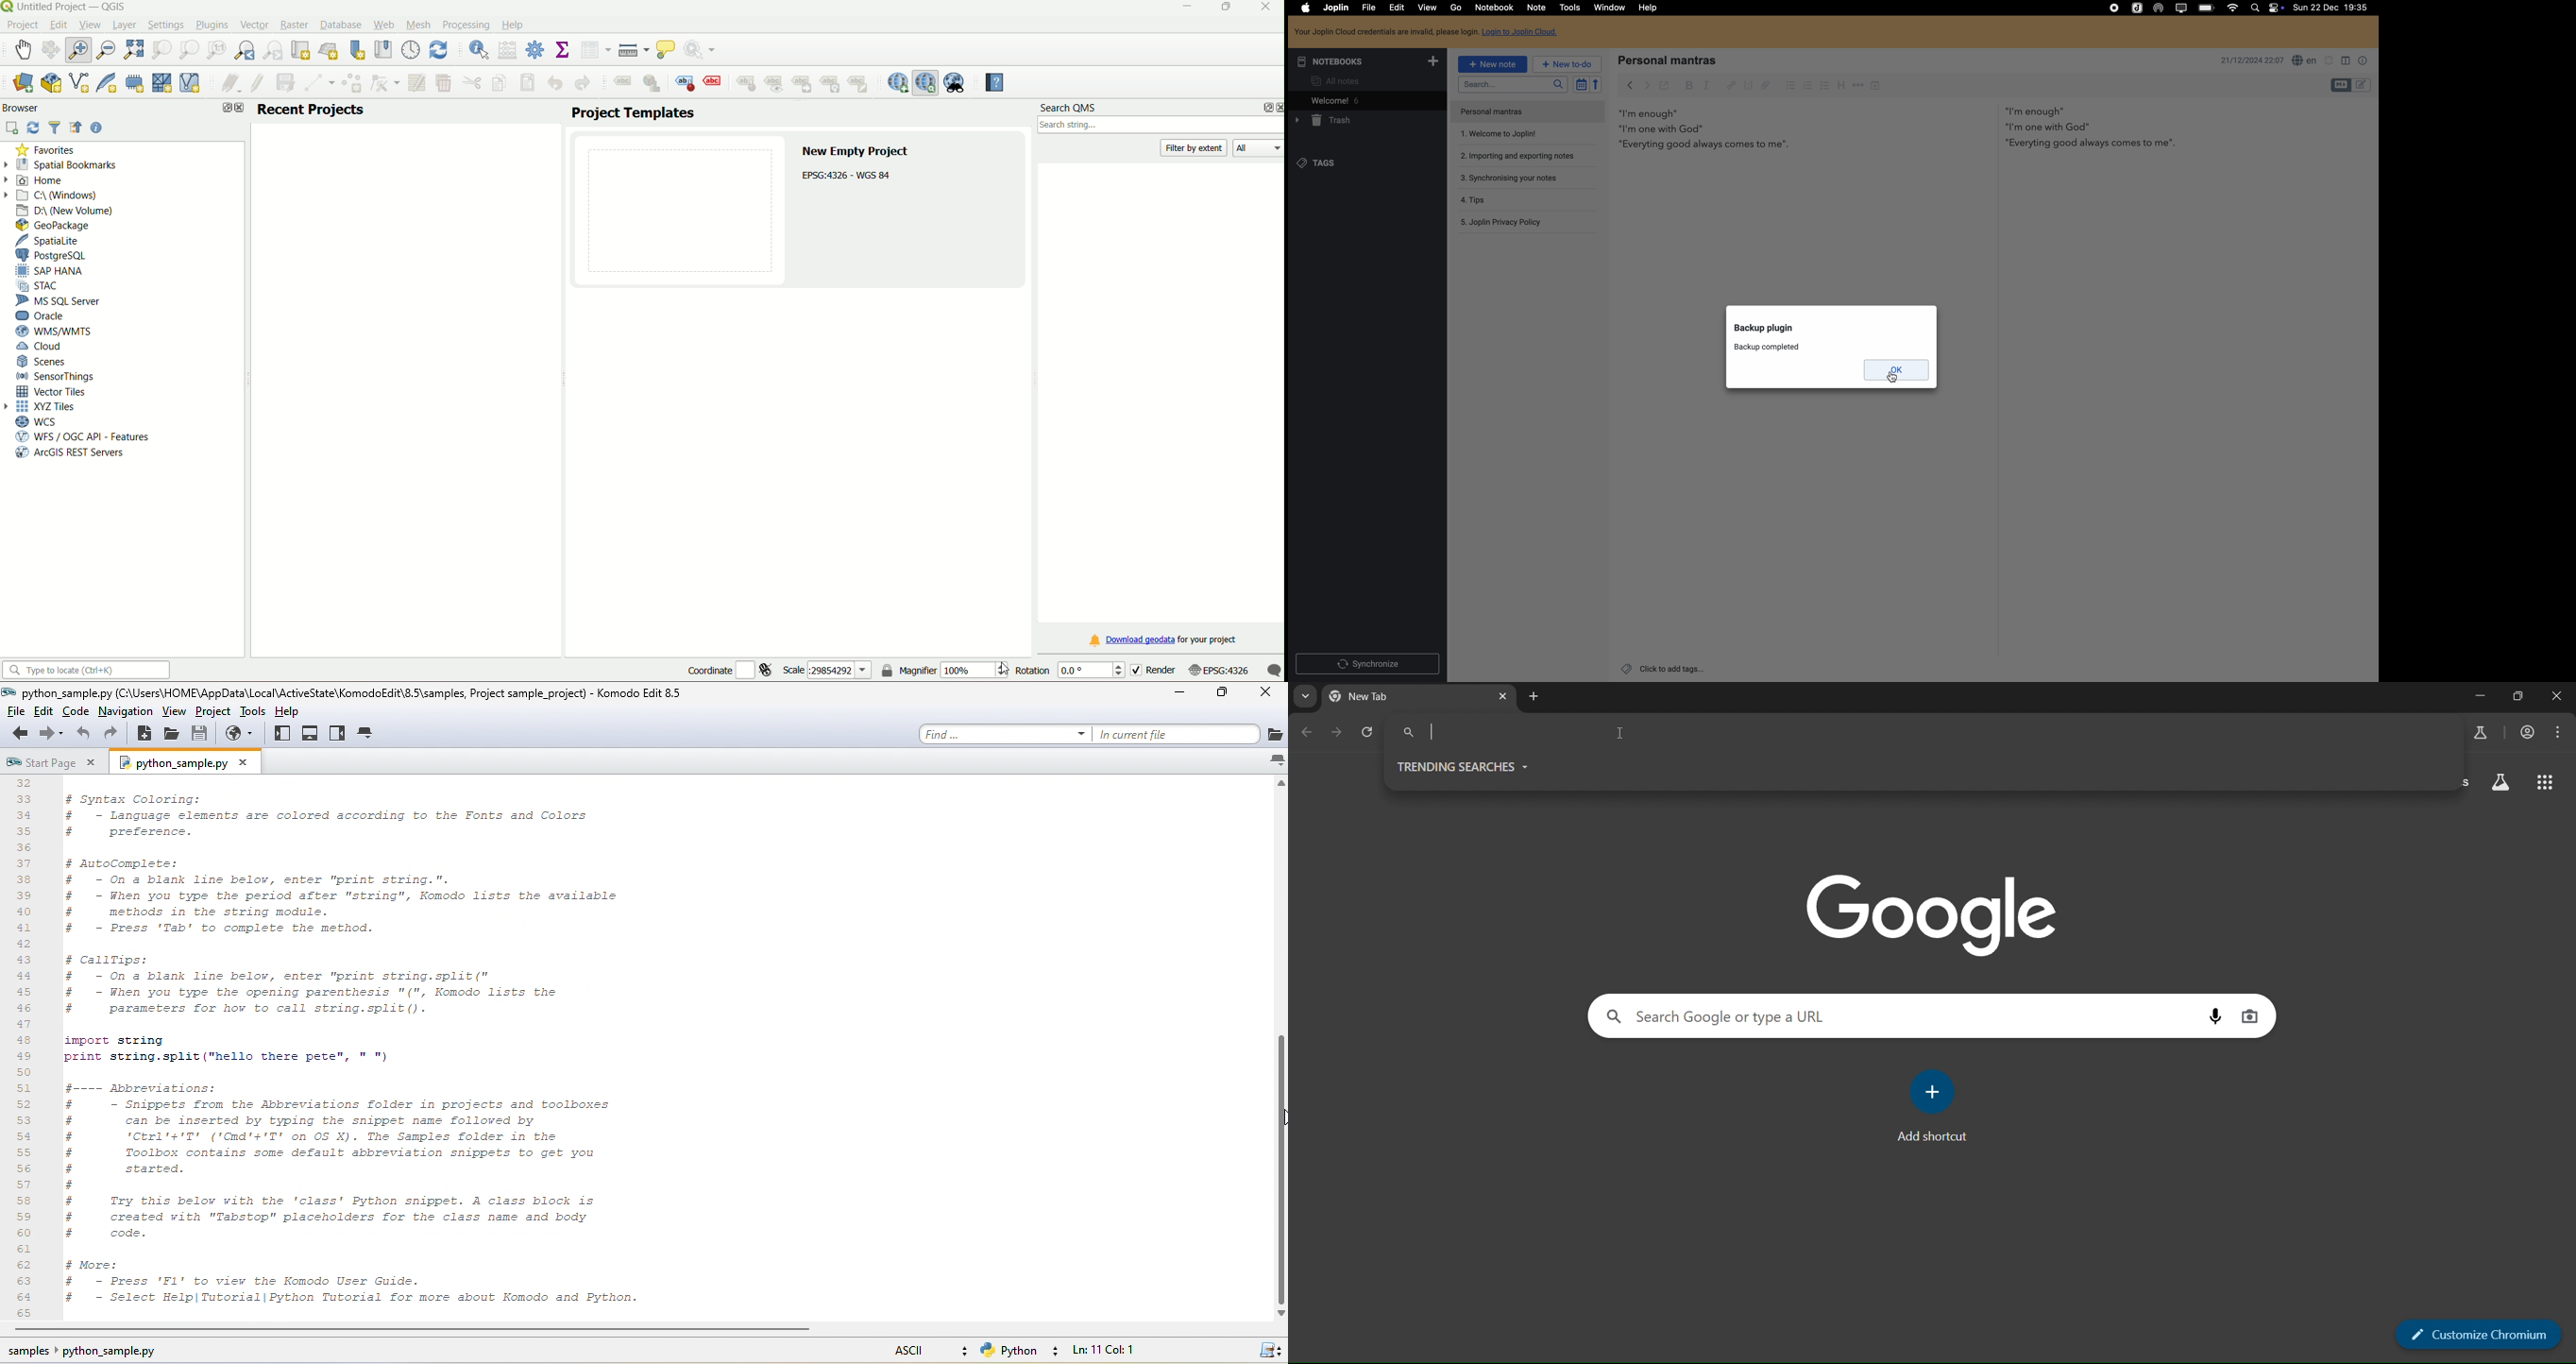  What do you see at coordinates (59, 225) in the screenshot?
I see `Geo Package` at bounding box center [59, 225].